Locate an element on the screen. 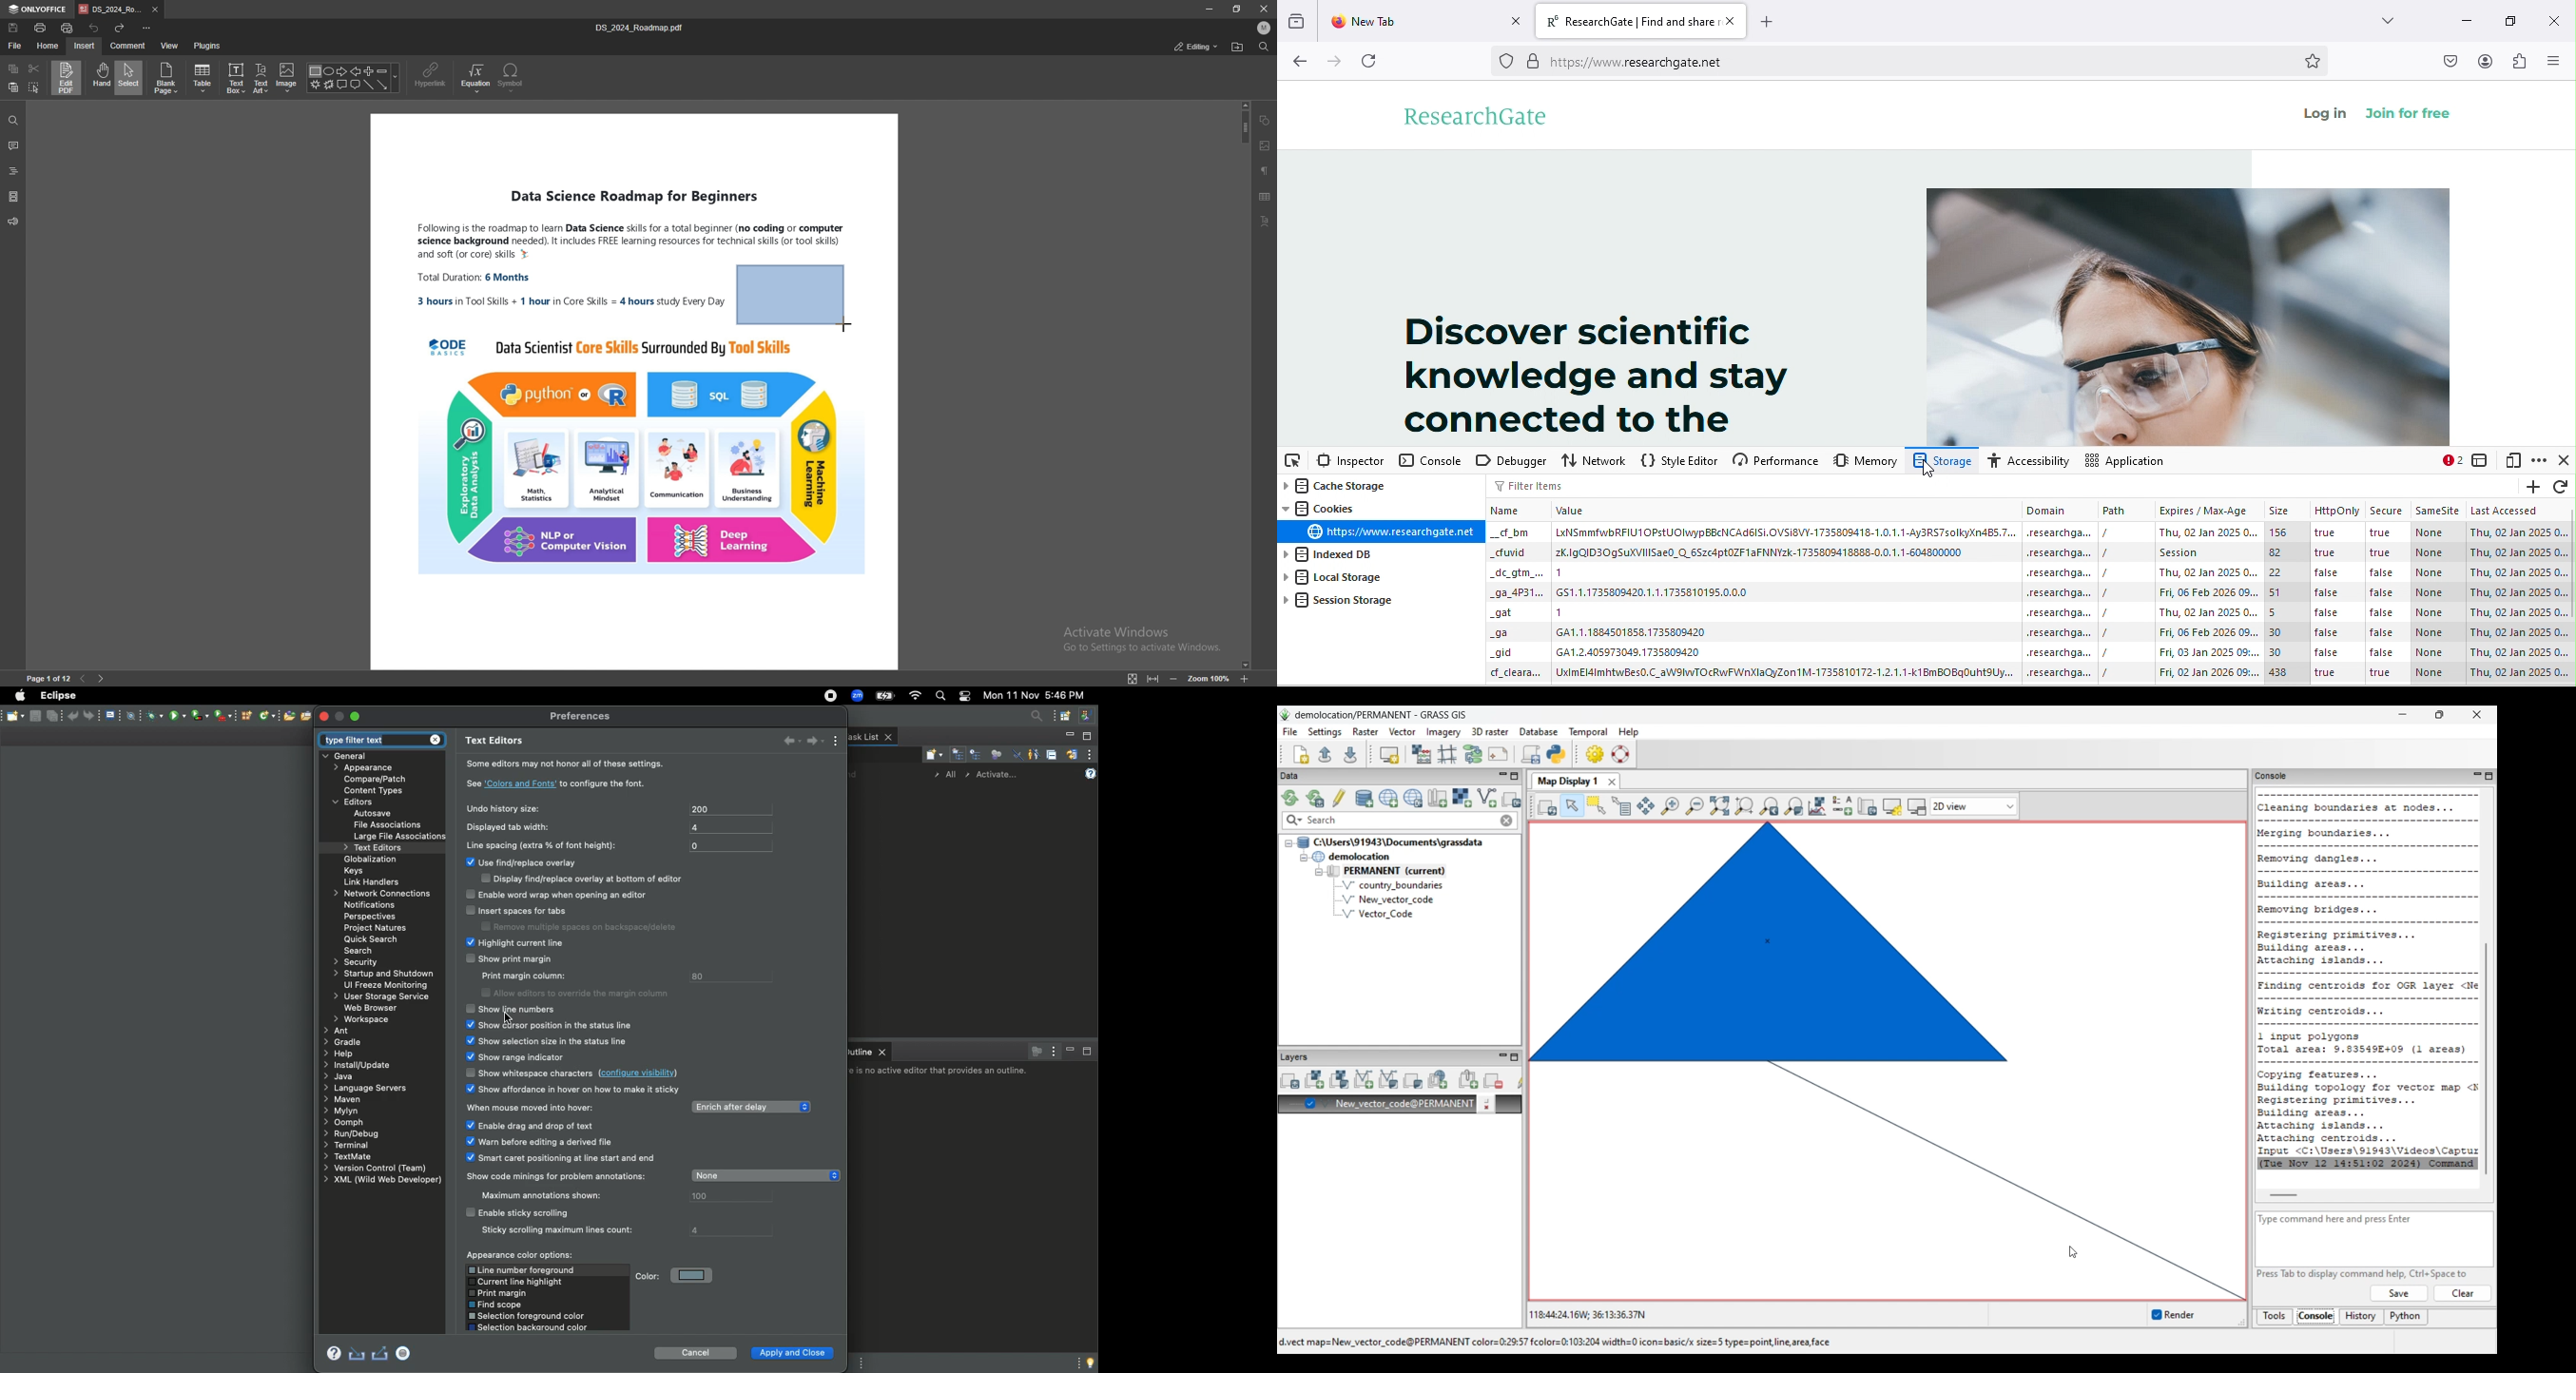 The width and height of the screenshot is (2576, 1400). maximize is located at coordinates (2508, 18).